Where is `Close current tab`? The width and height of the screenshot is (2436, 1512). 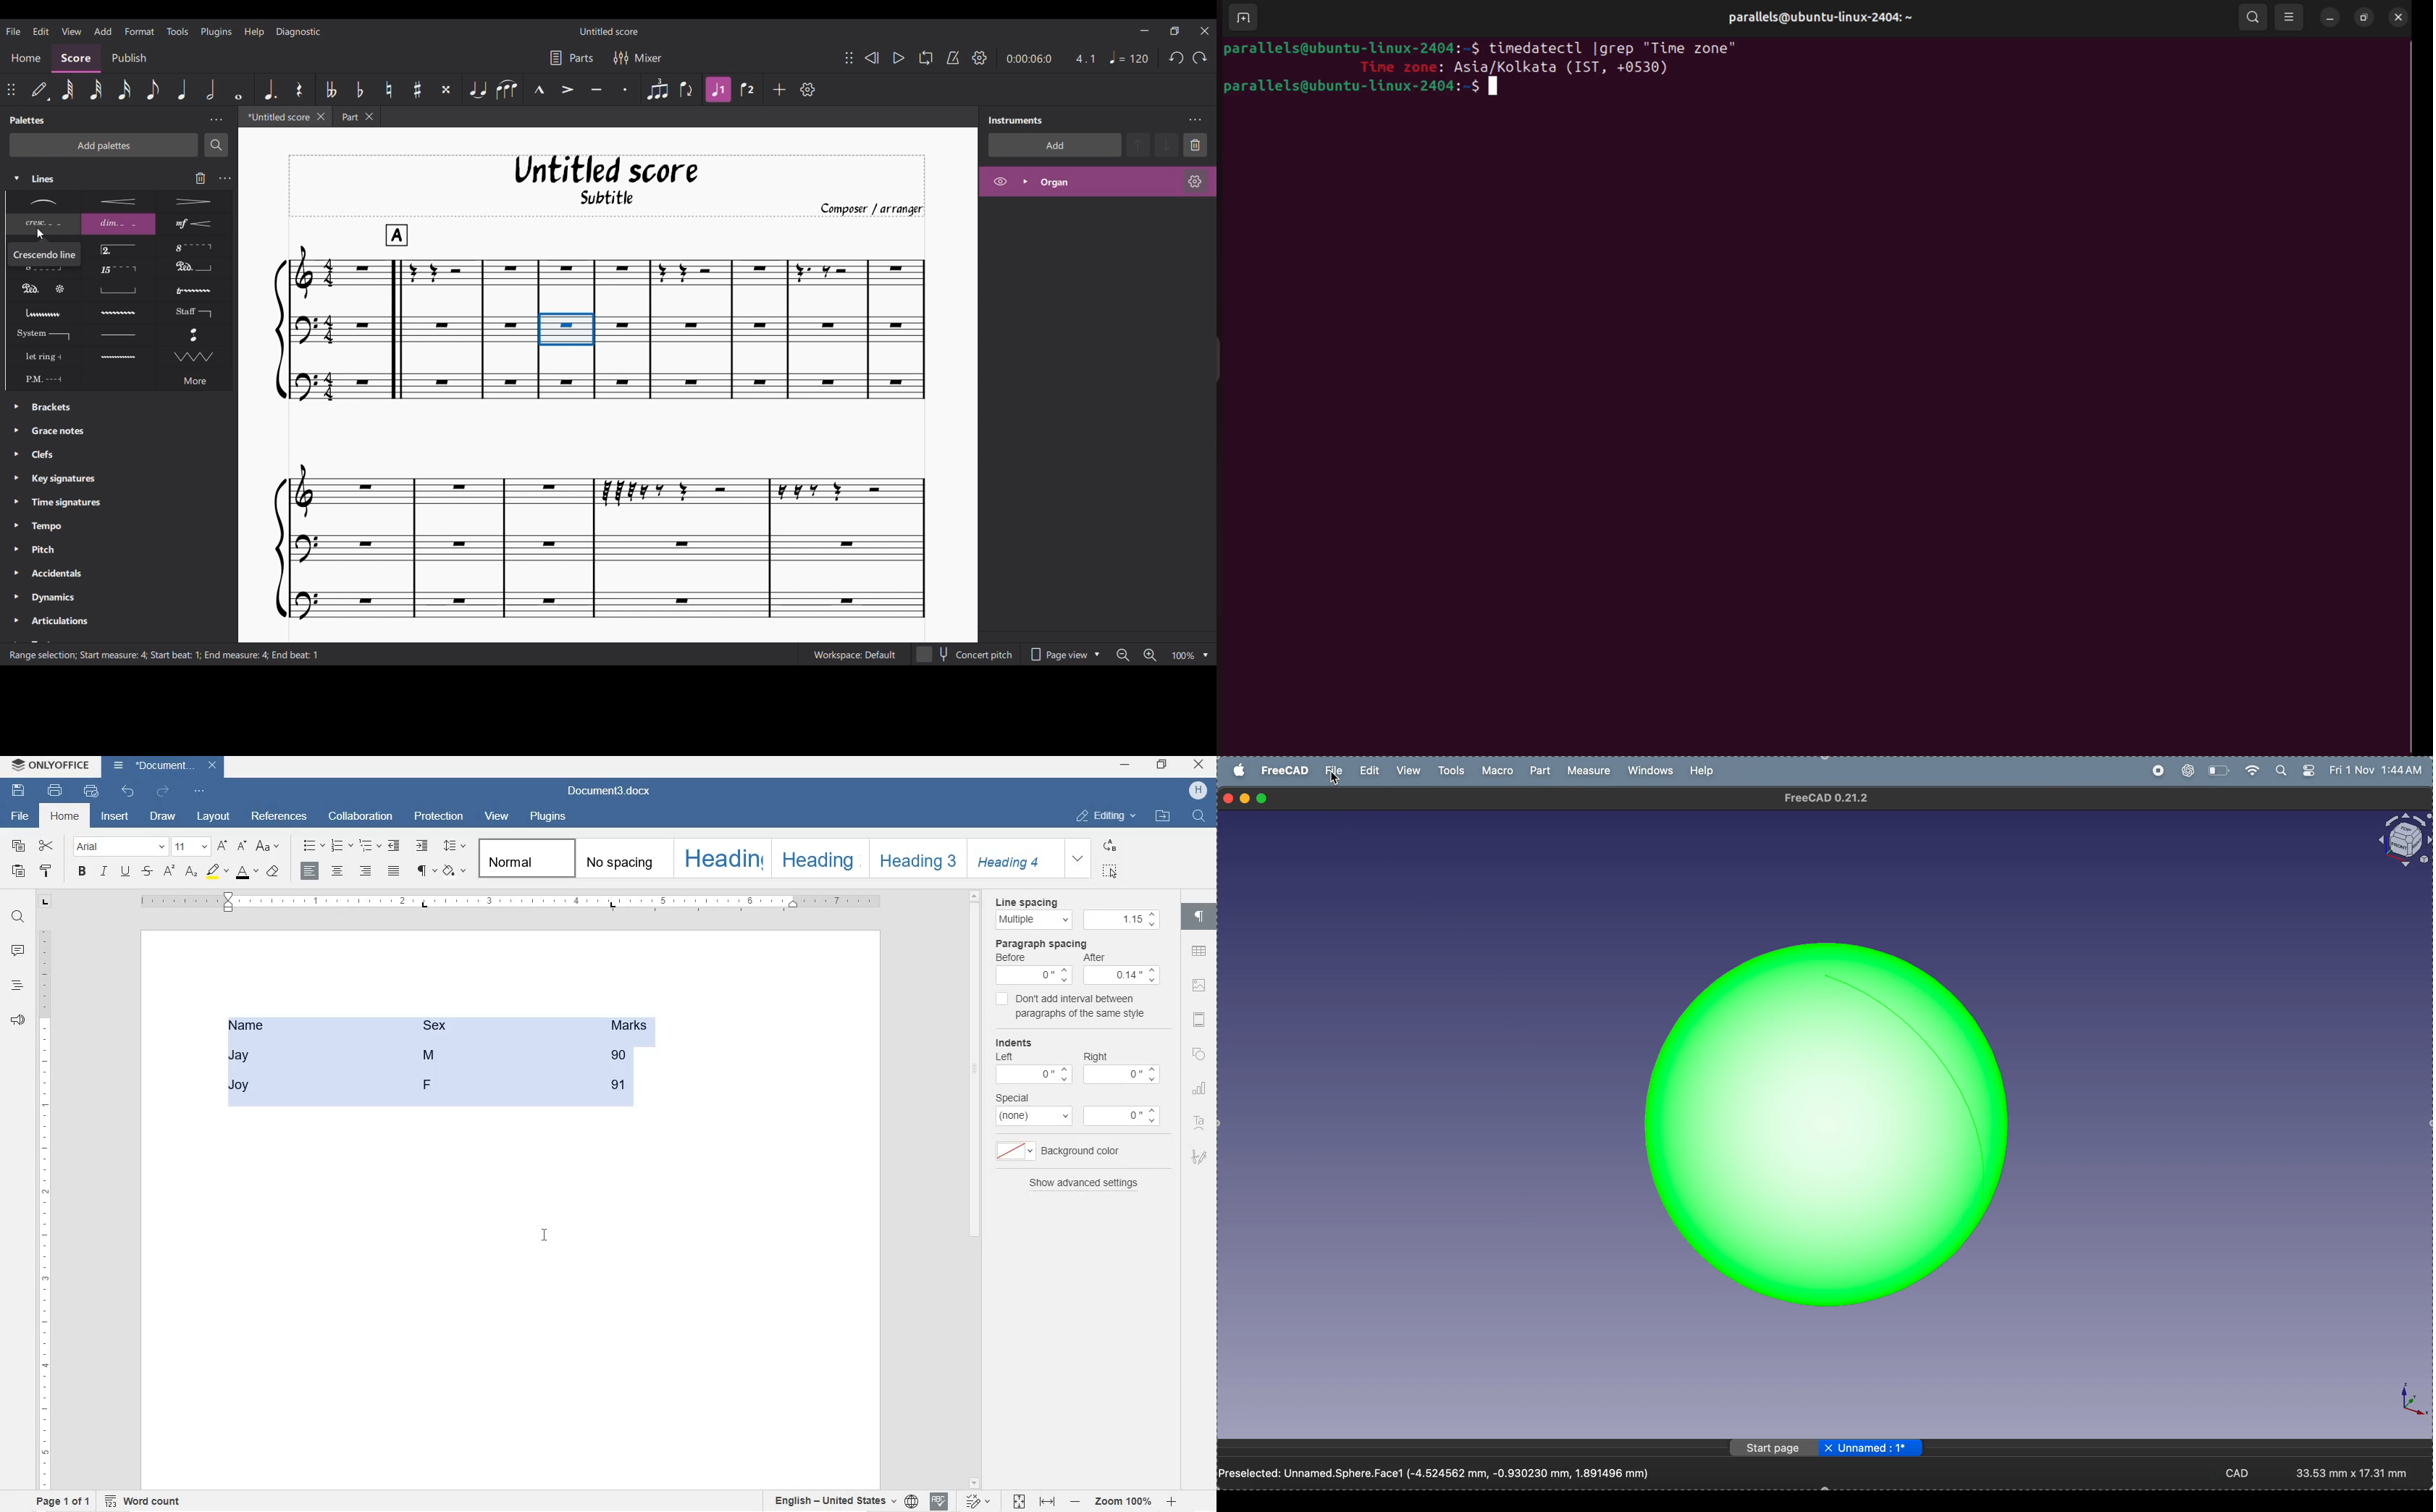
Close current tab is located at coordinates (321, 117).